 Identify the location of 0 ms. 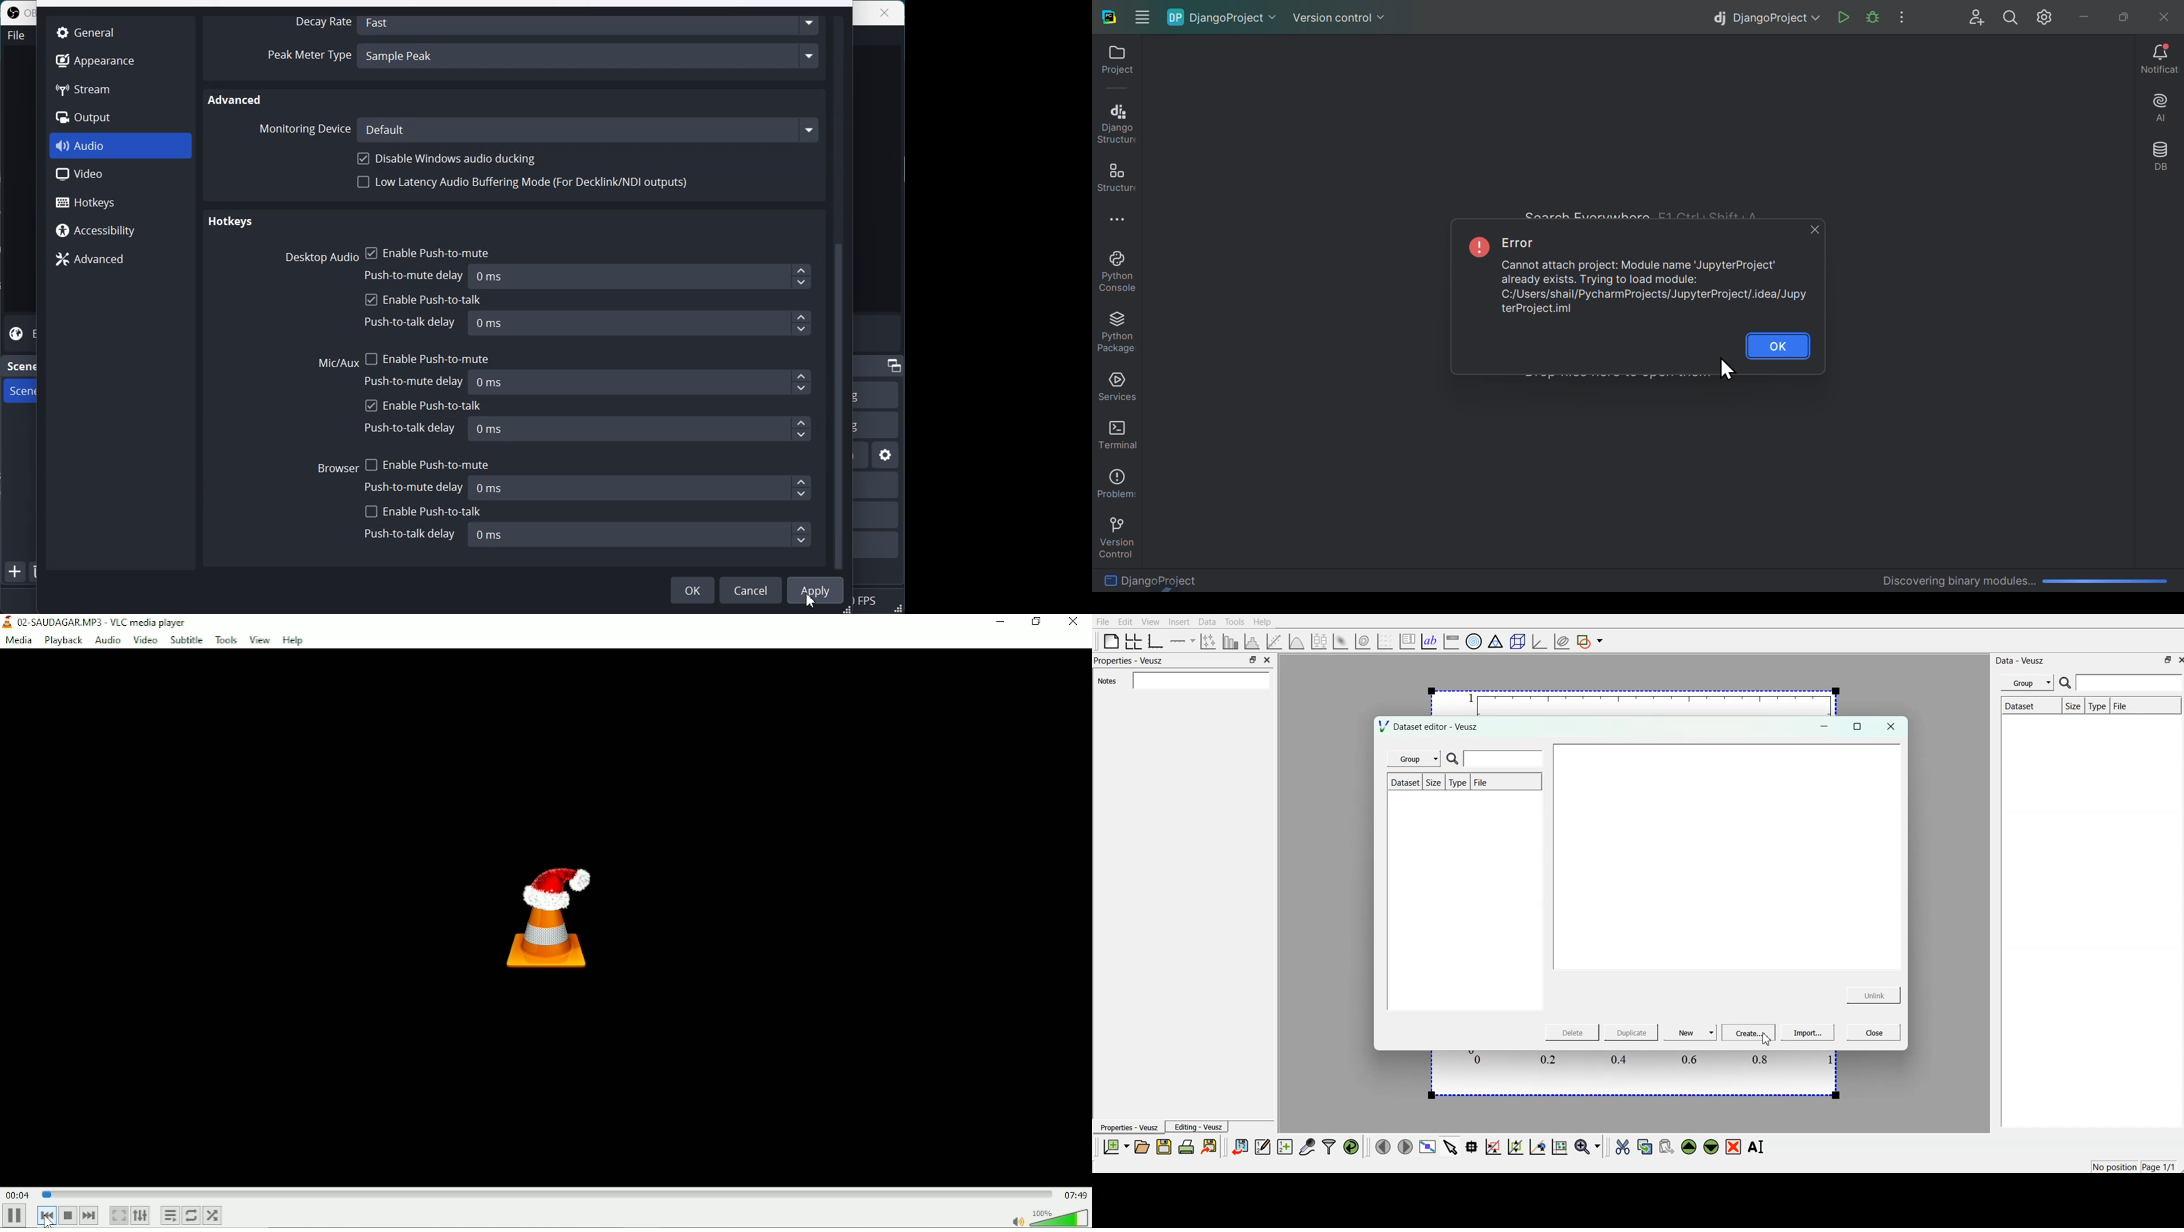
(639, 535).